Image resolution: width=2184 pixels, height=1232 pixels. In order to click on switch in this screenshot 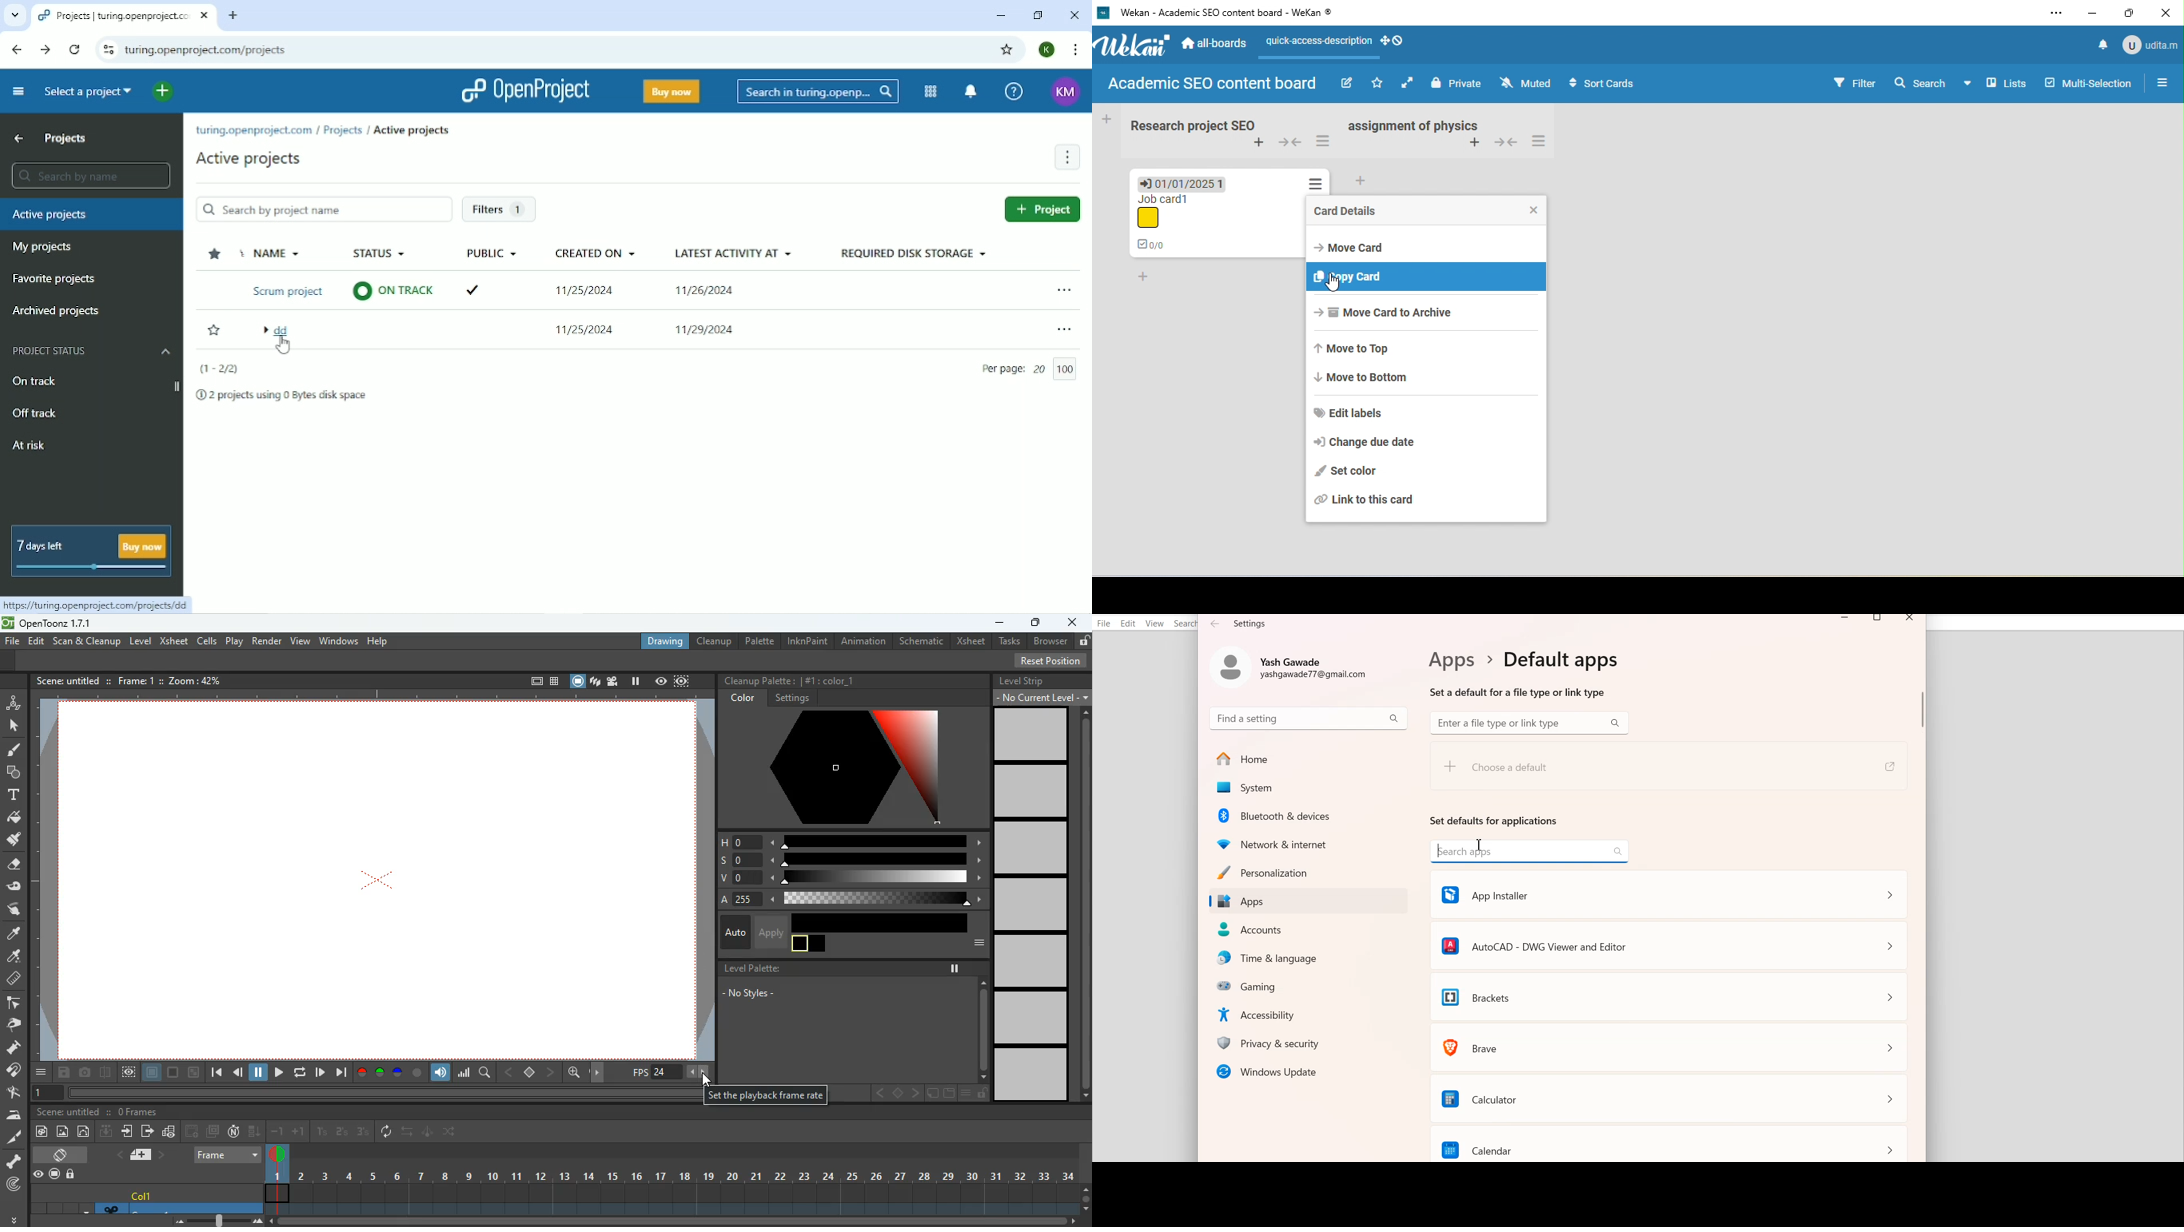, I will do `click(452, 1131)`.